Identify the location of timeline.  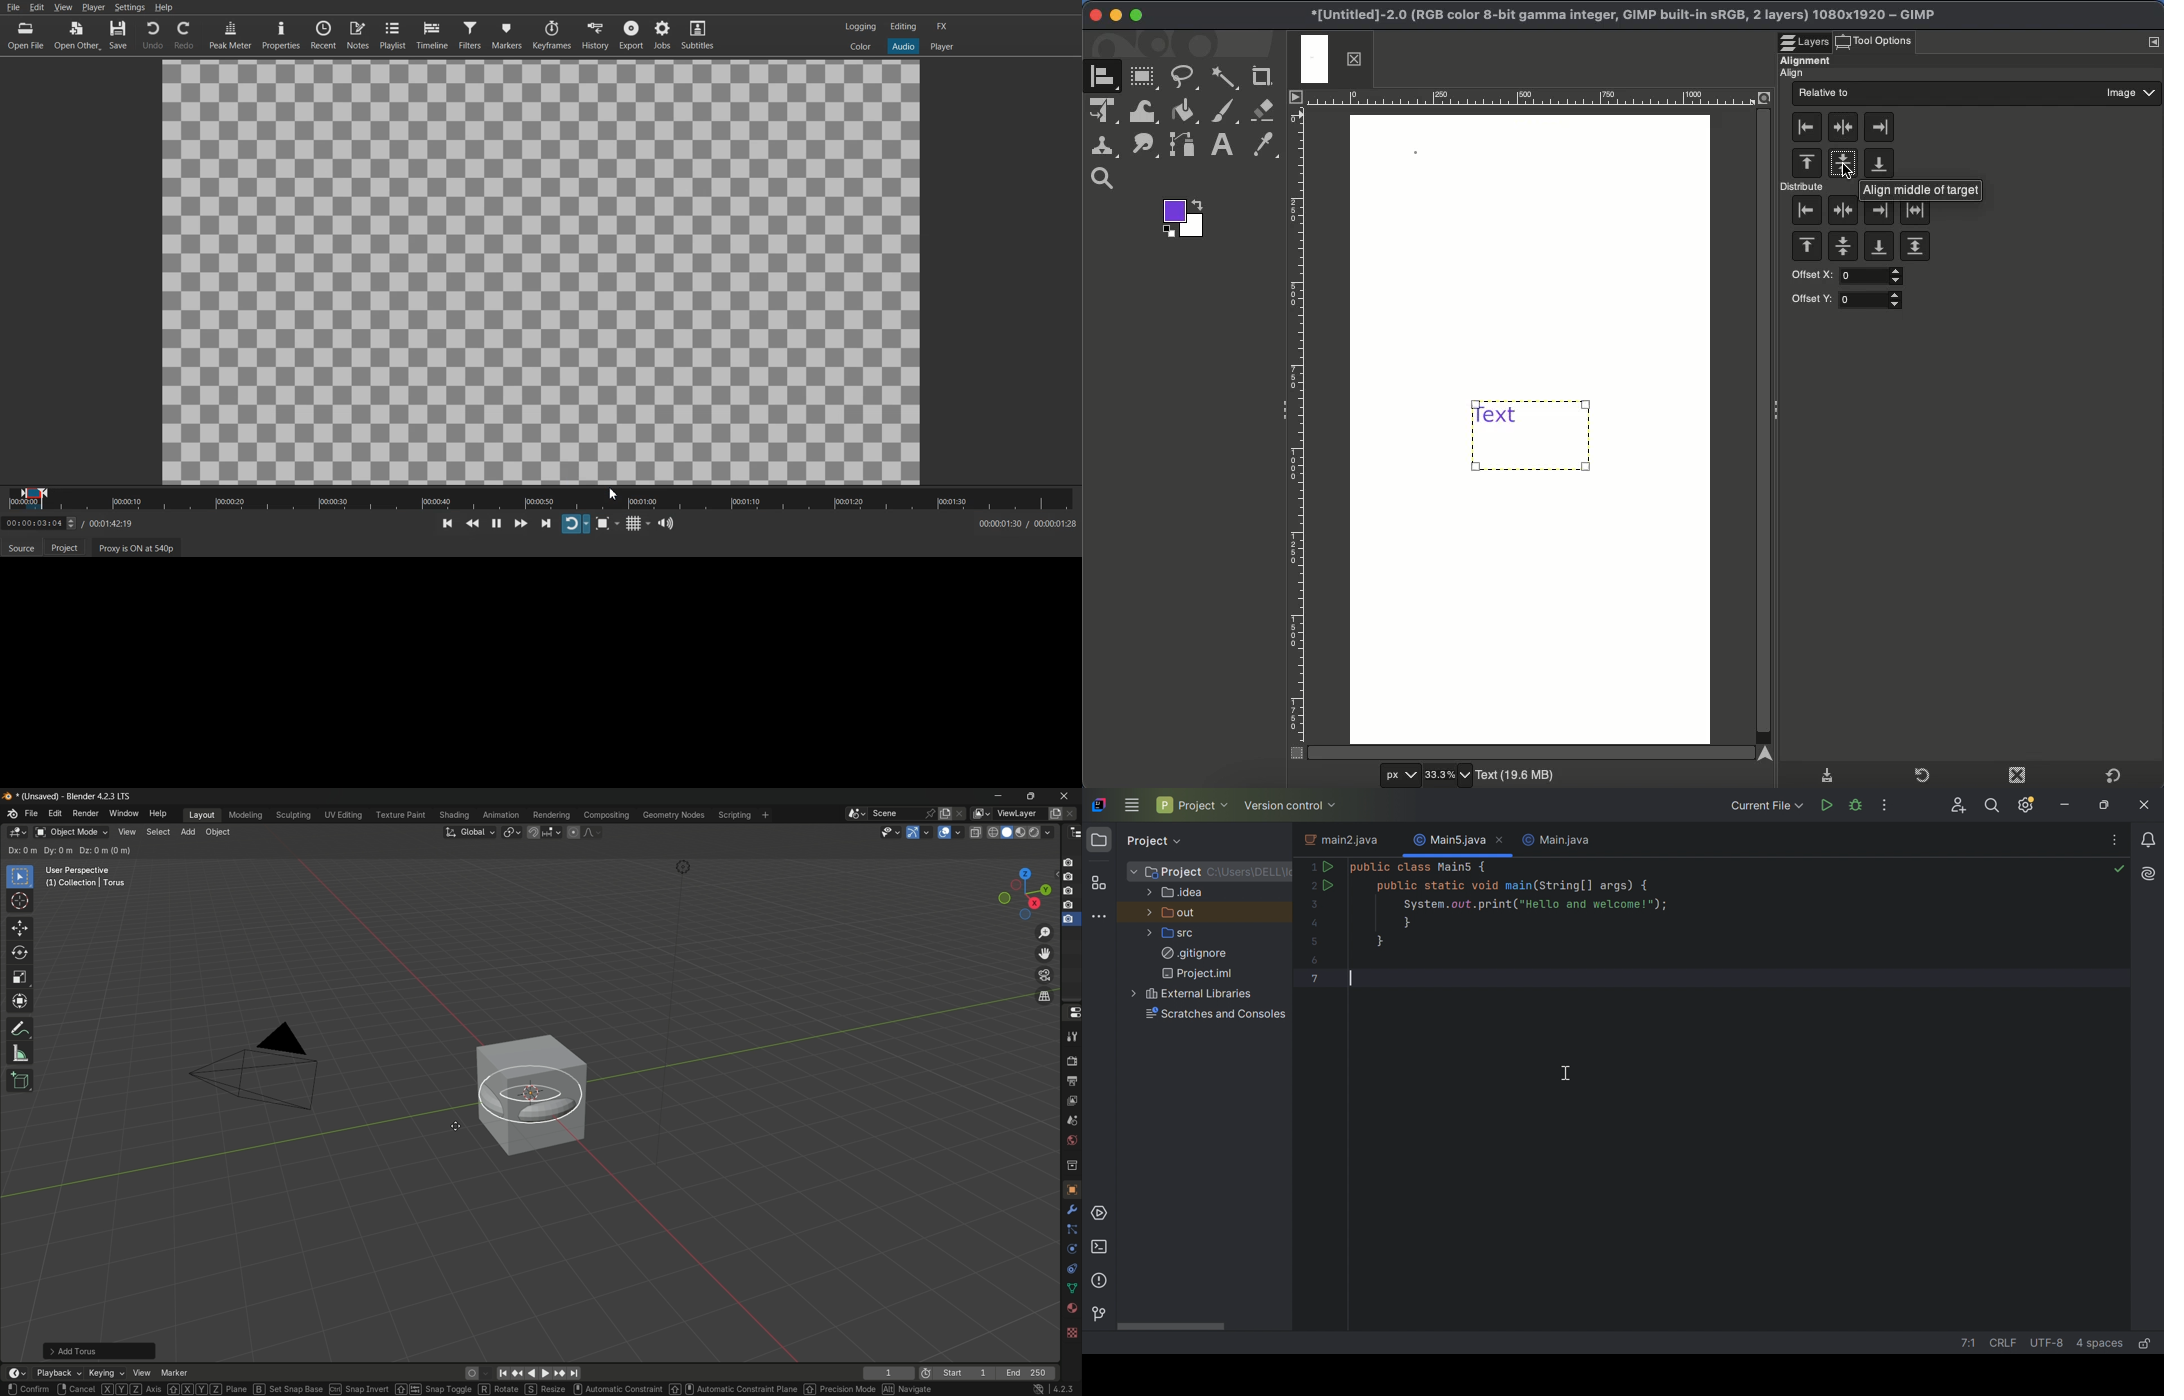
(17, 1374).